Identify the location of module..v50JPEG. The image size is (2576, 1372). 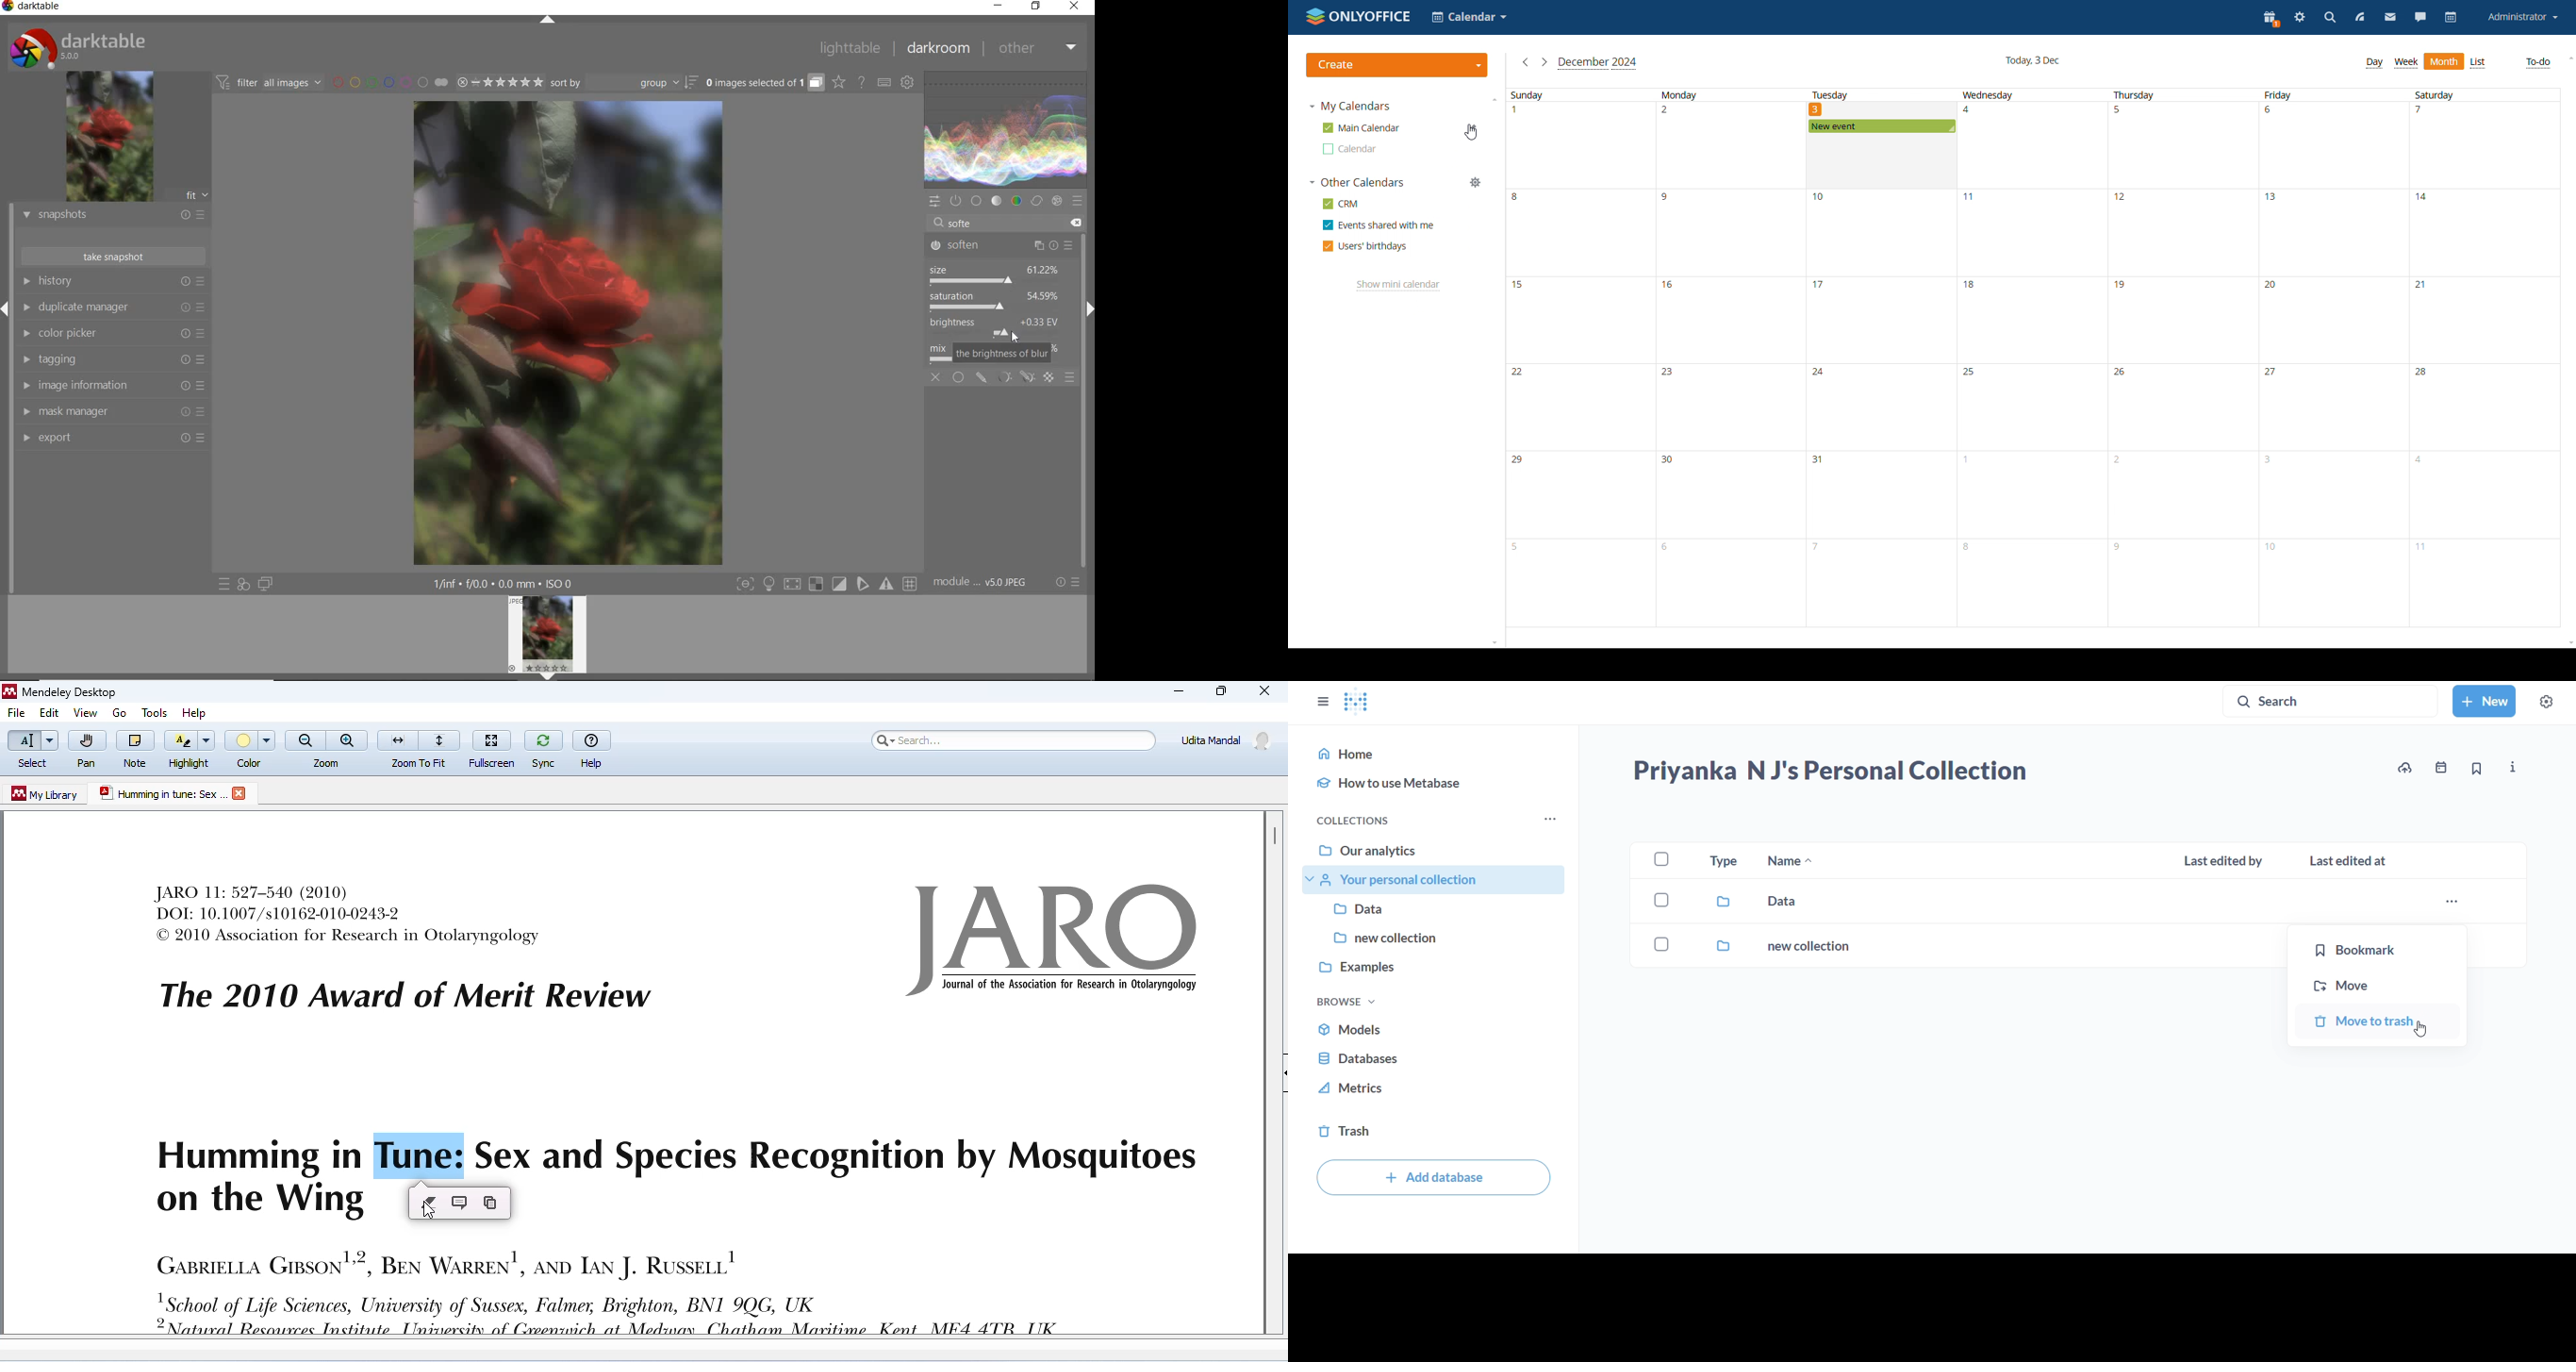
(985, 583).